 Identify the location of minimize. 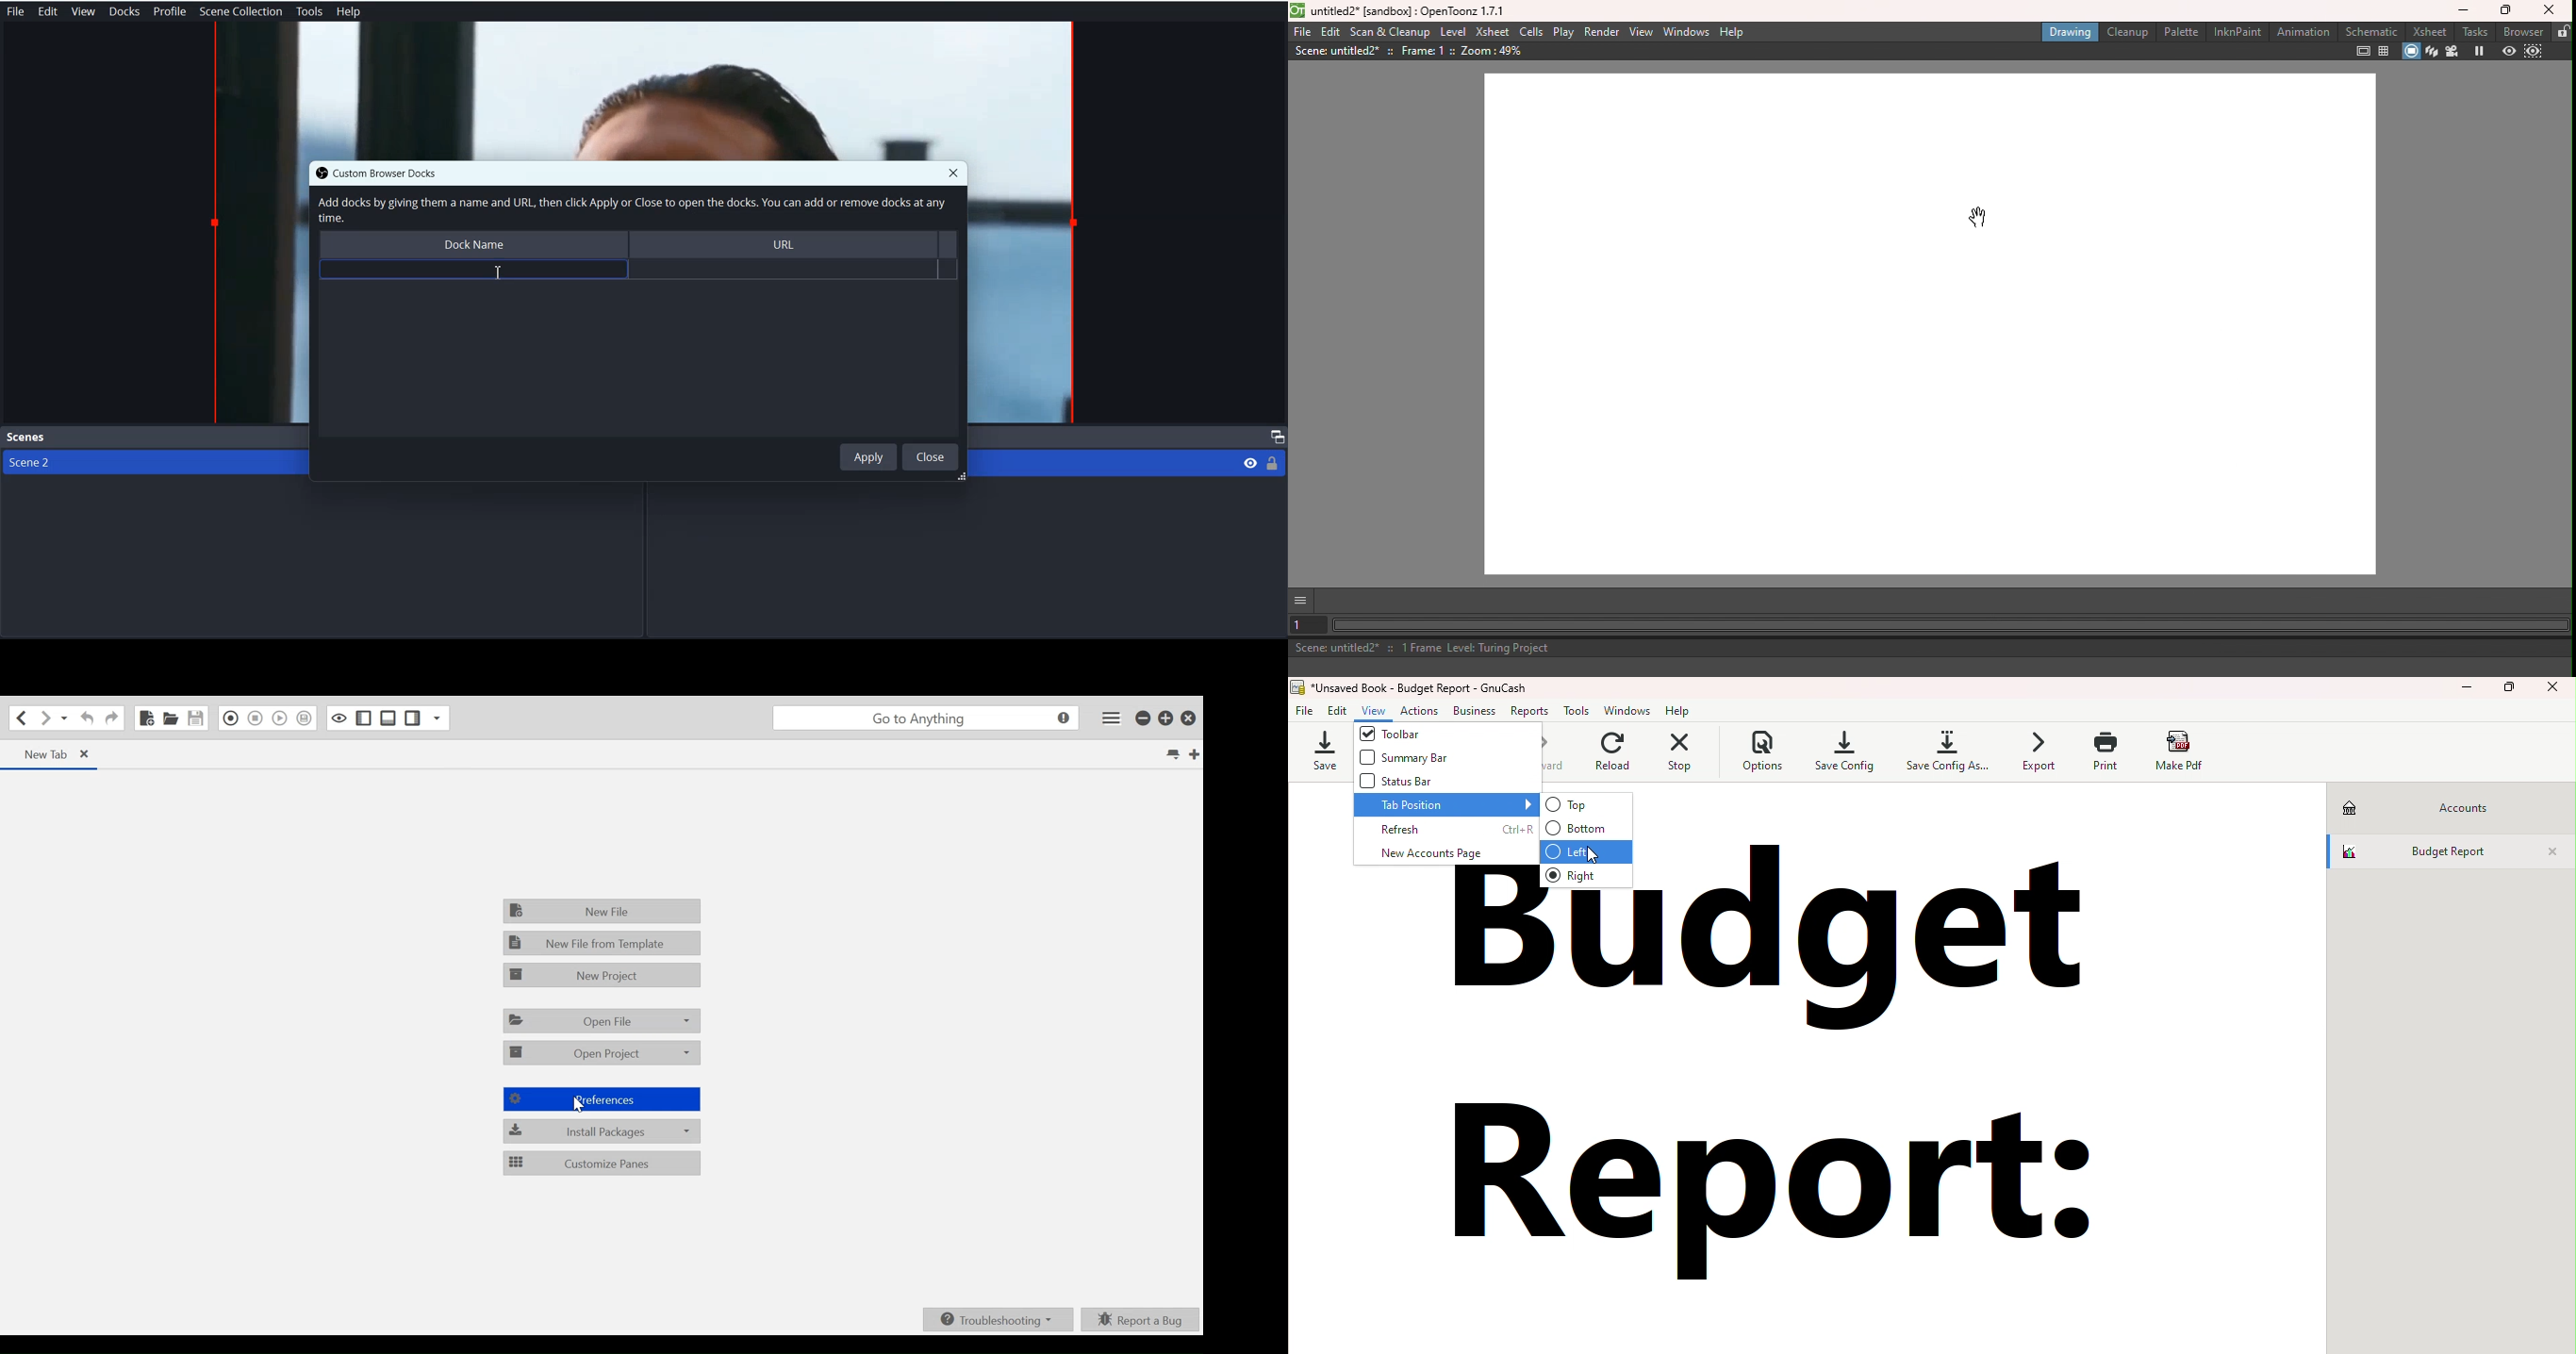
(1145, 718).